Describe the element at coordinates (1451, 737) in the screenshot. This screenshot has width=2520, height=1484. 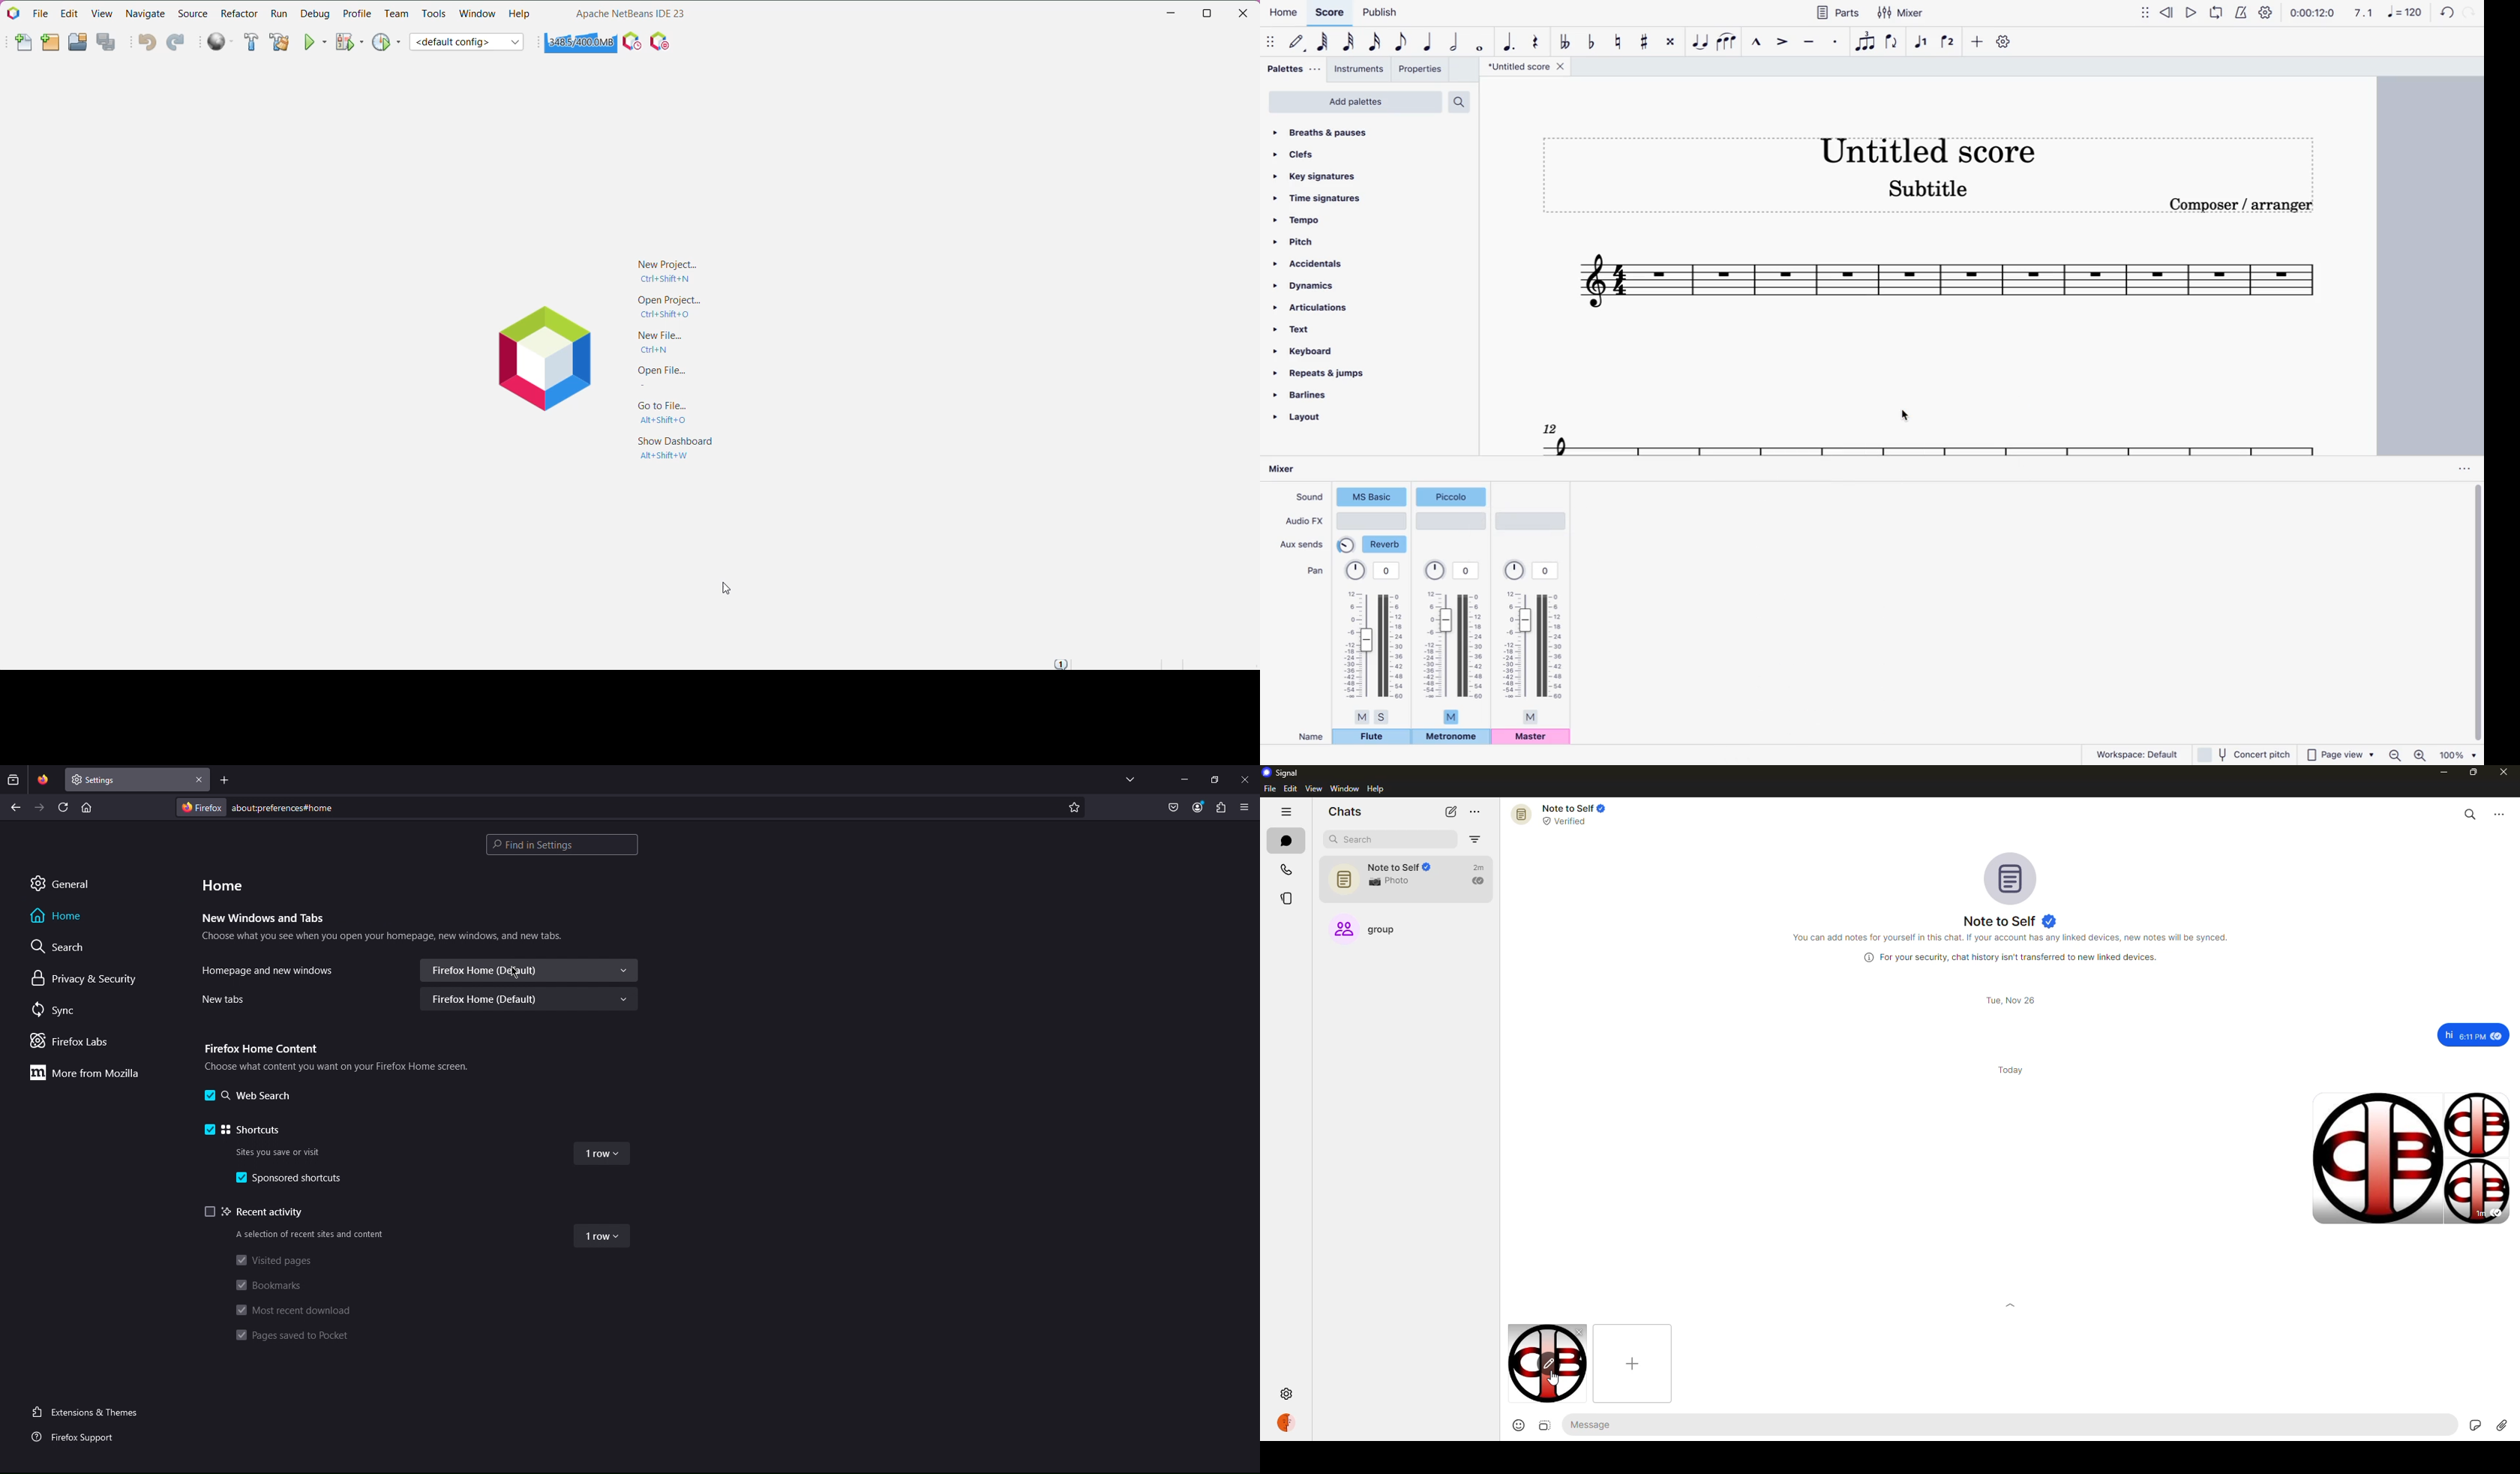
I see `metronome` at that location.